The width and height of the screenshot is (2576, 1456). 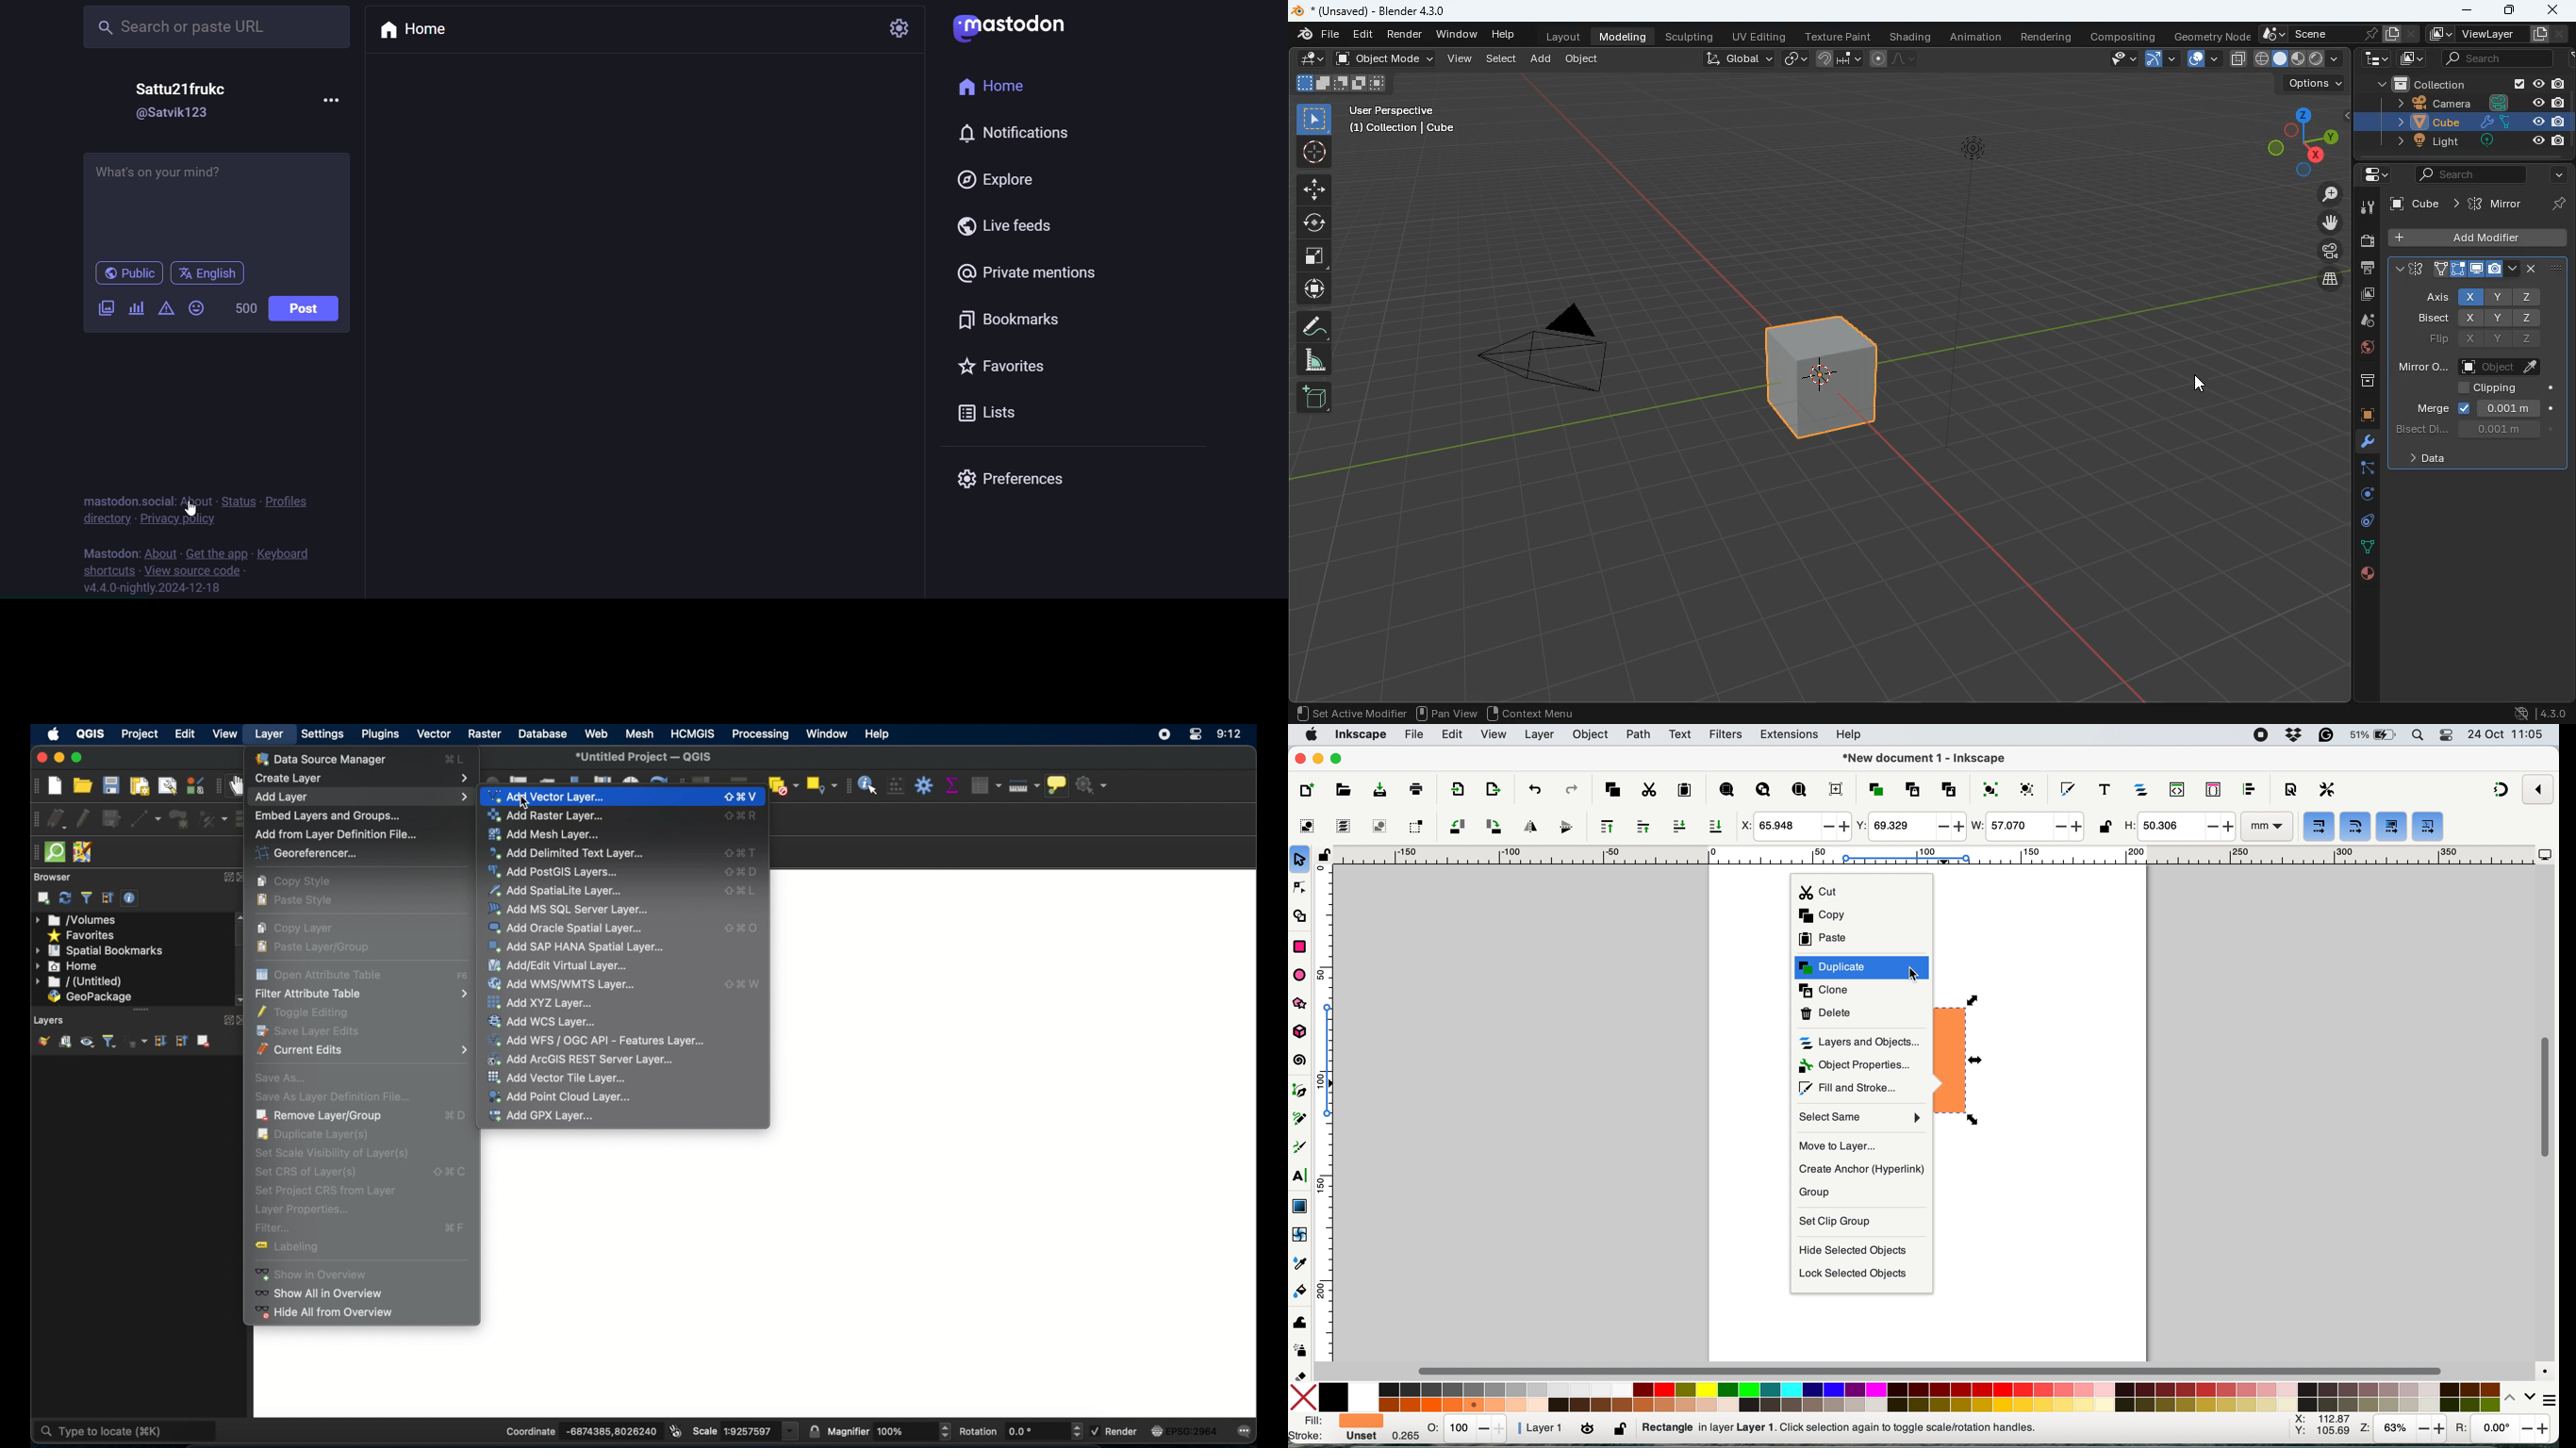 What do you see at coordinates (165, 308) in the screenshot?
I see `content warning` at bounding box center [165, 308].